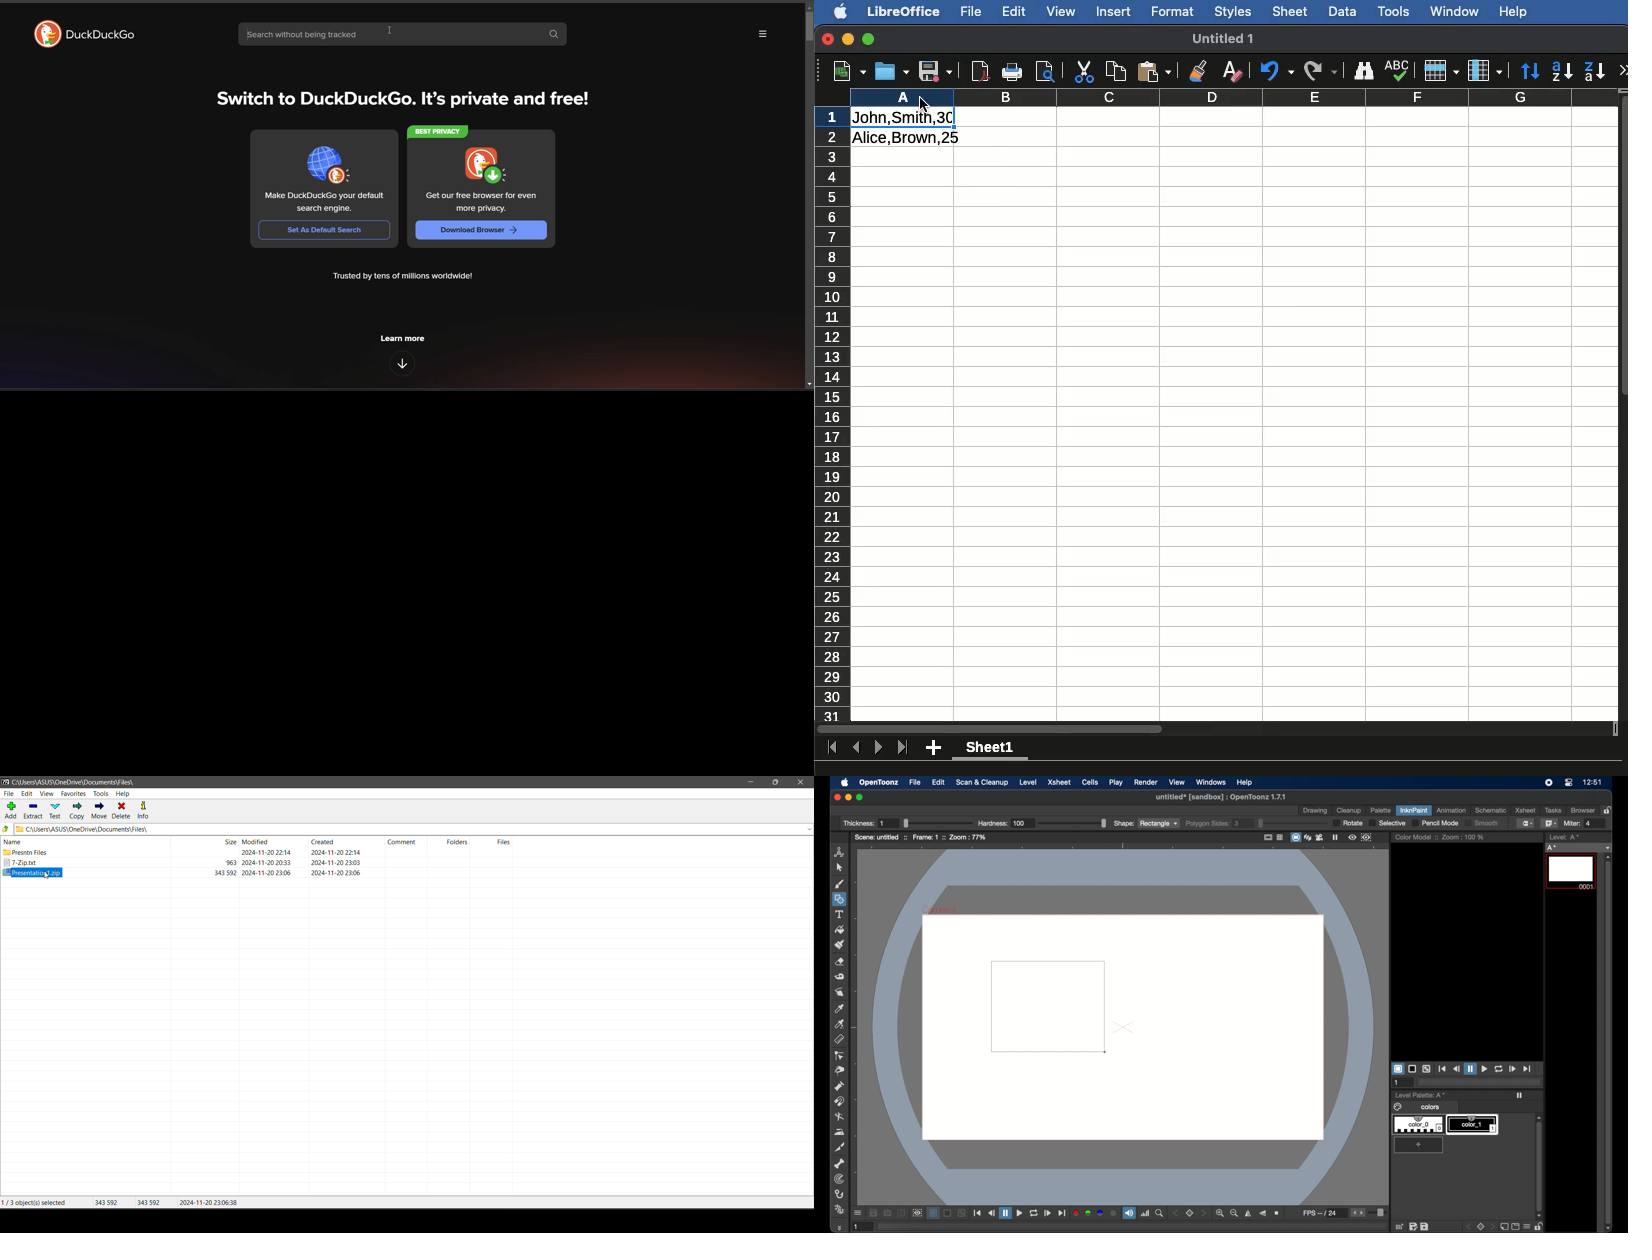 The height and width of the screenshot is (1260, 1652). I want to click on Edit, so click(28, 794).